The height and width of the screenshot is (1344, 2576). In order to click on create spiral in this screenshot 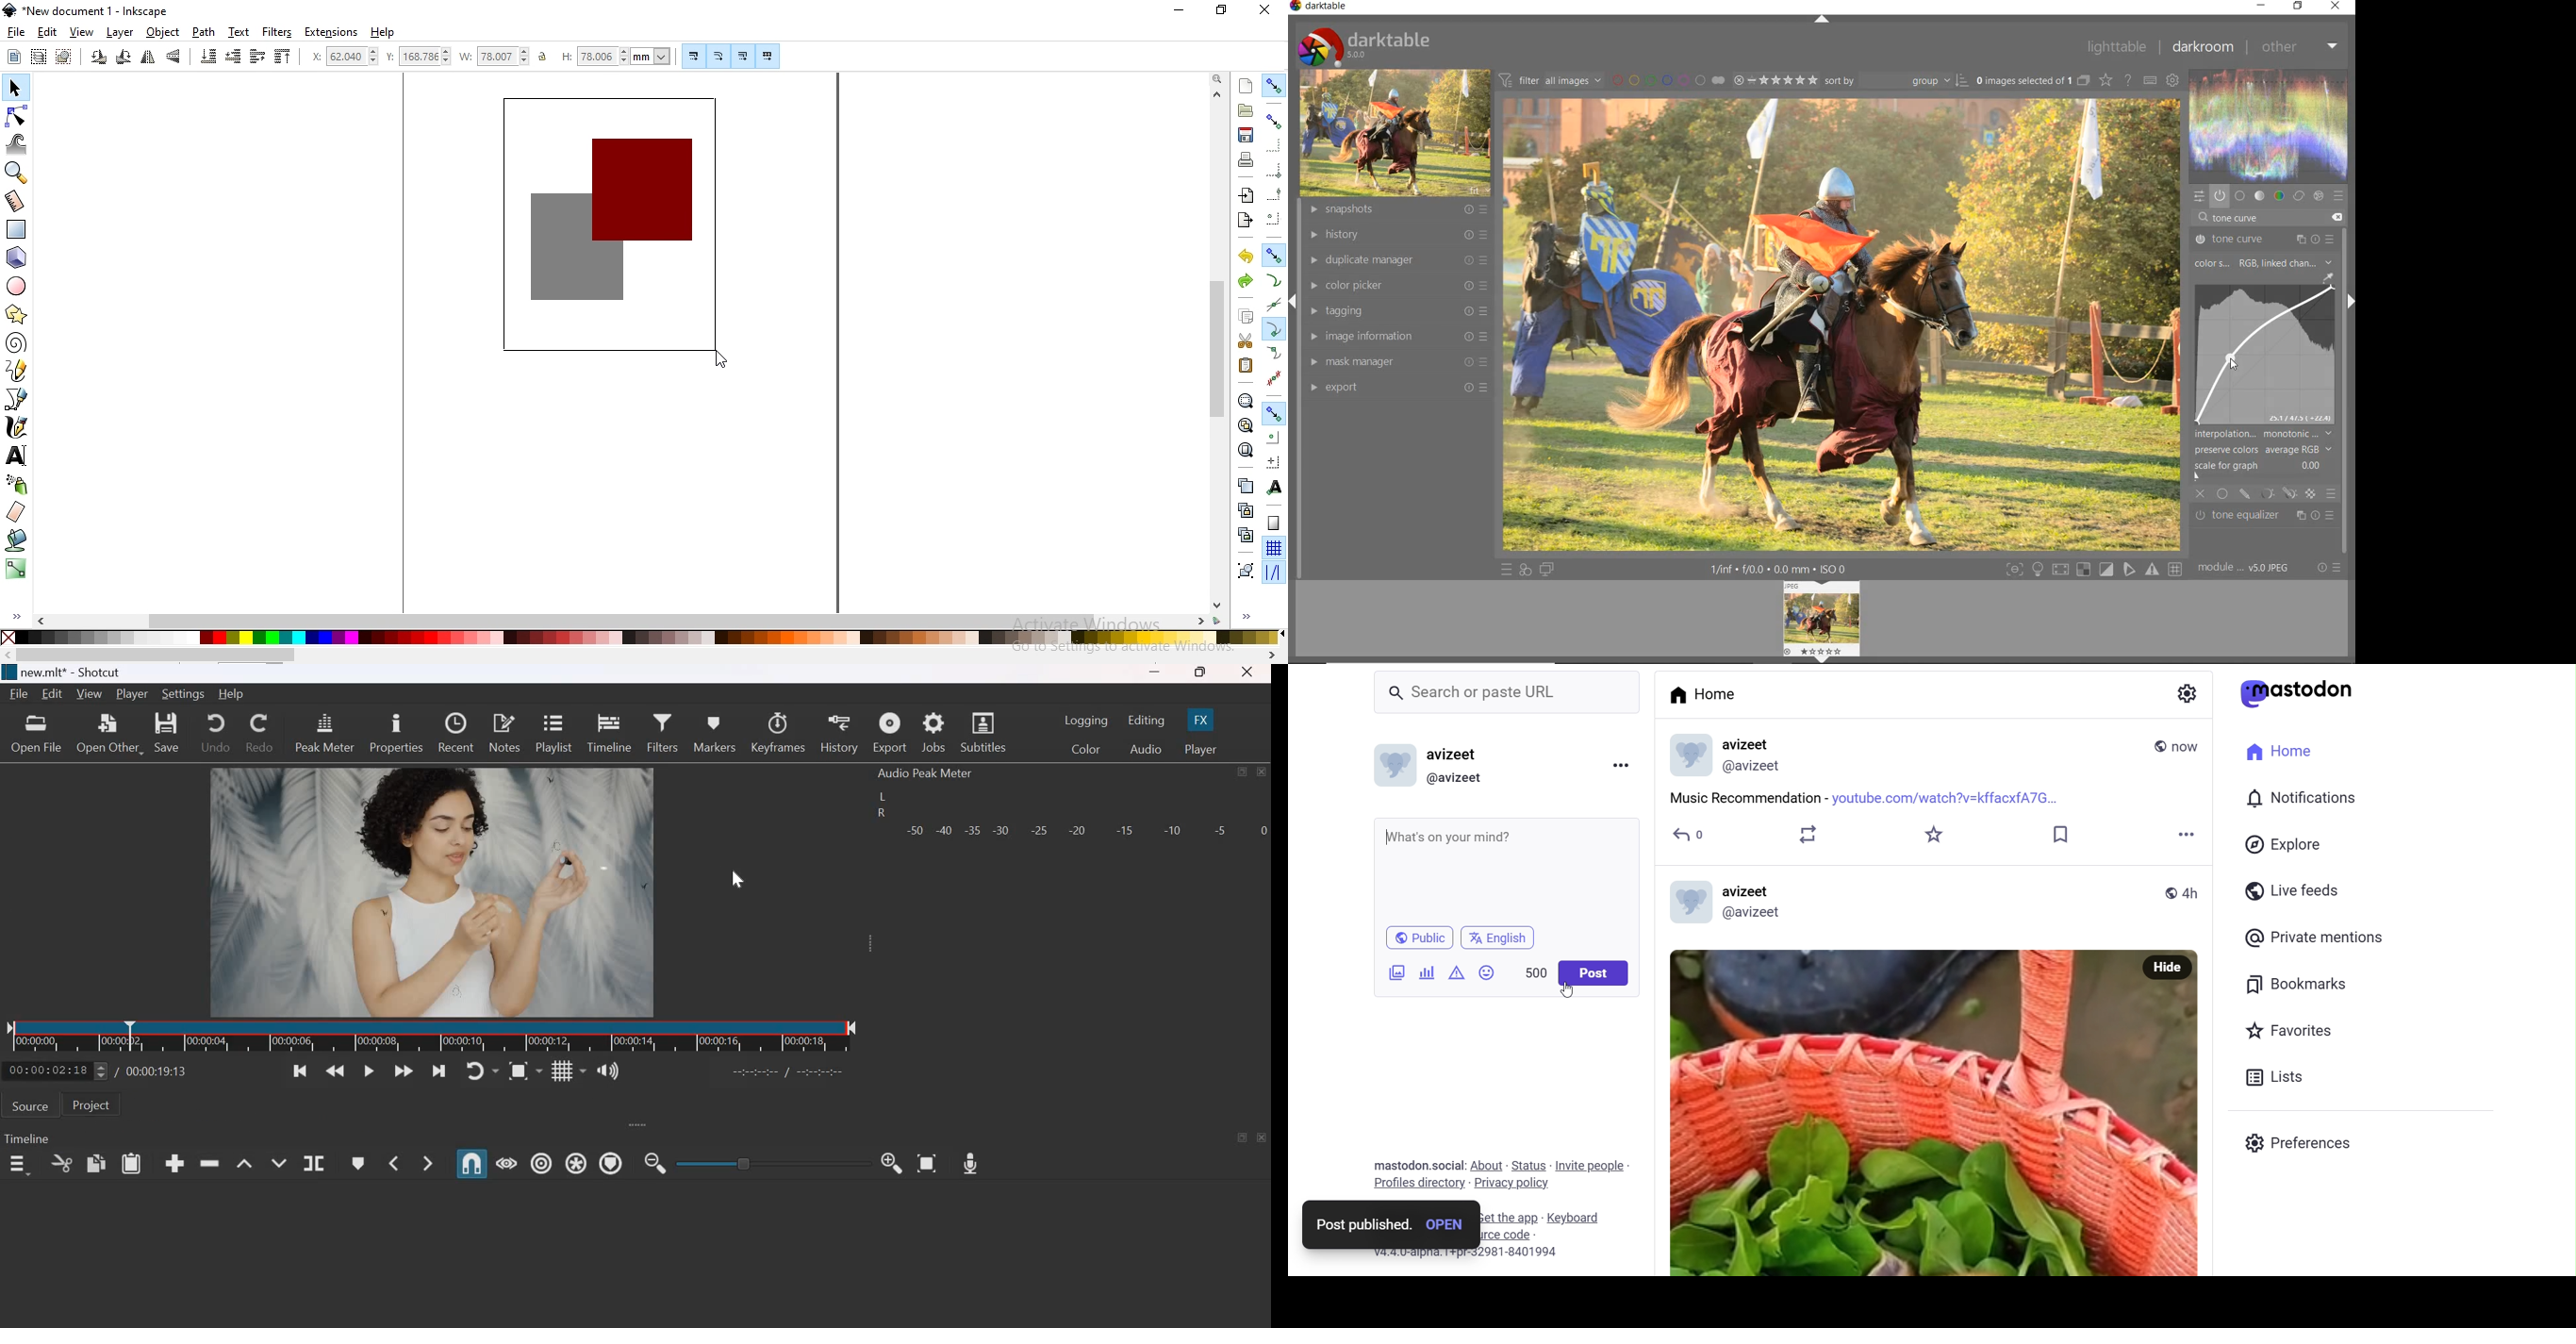, I will do `click(15, 341)`.